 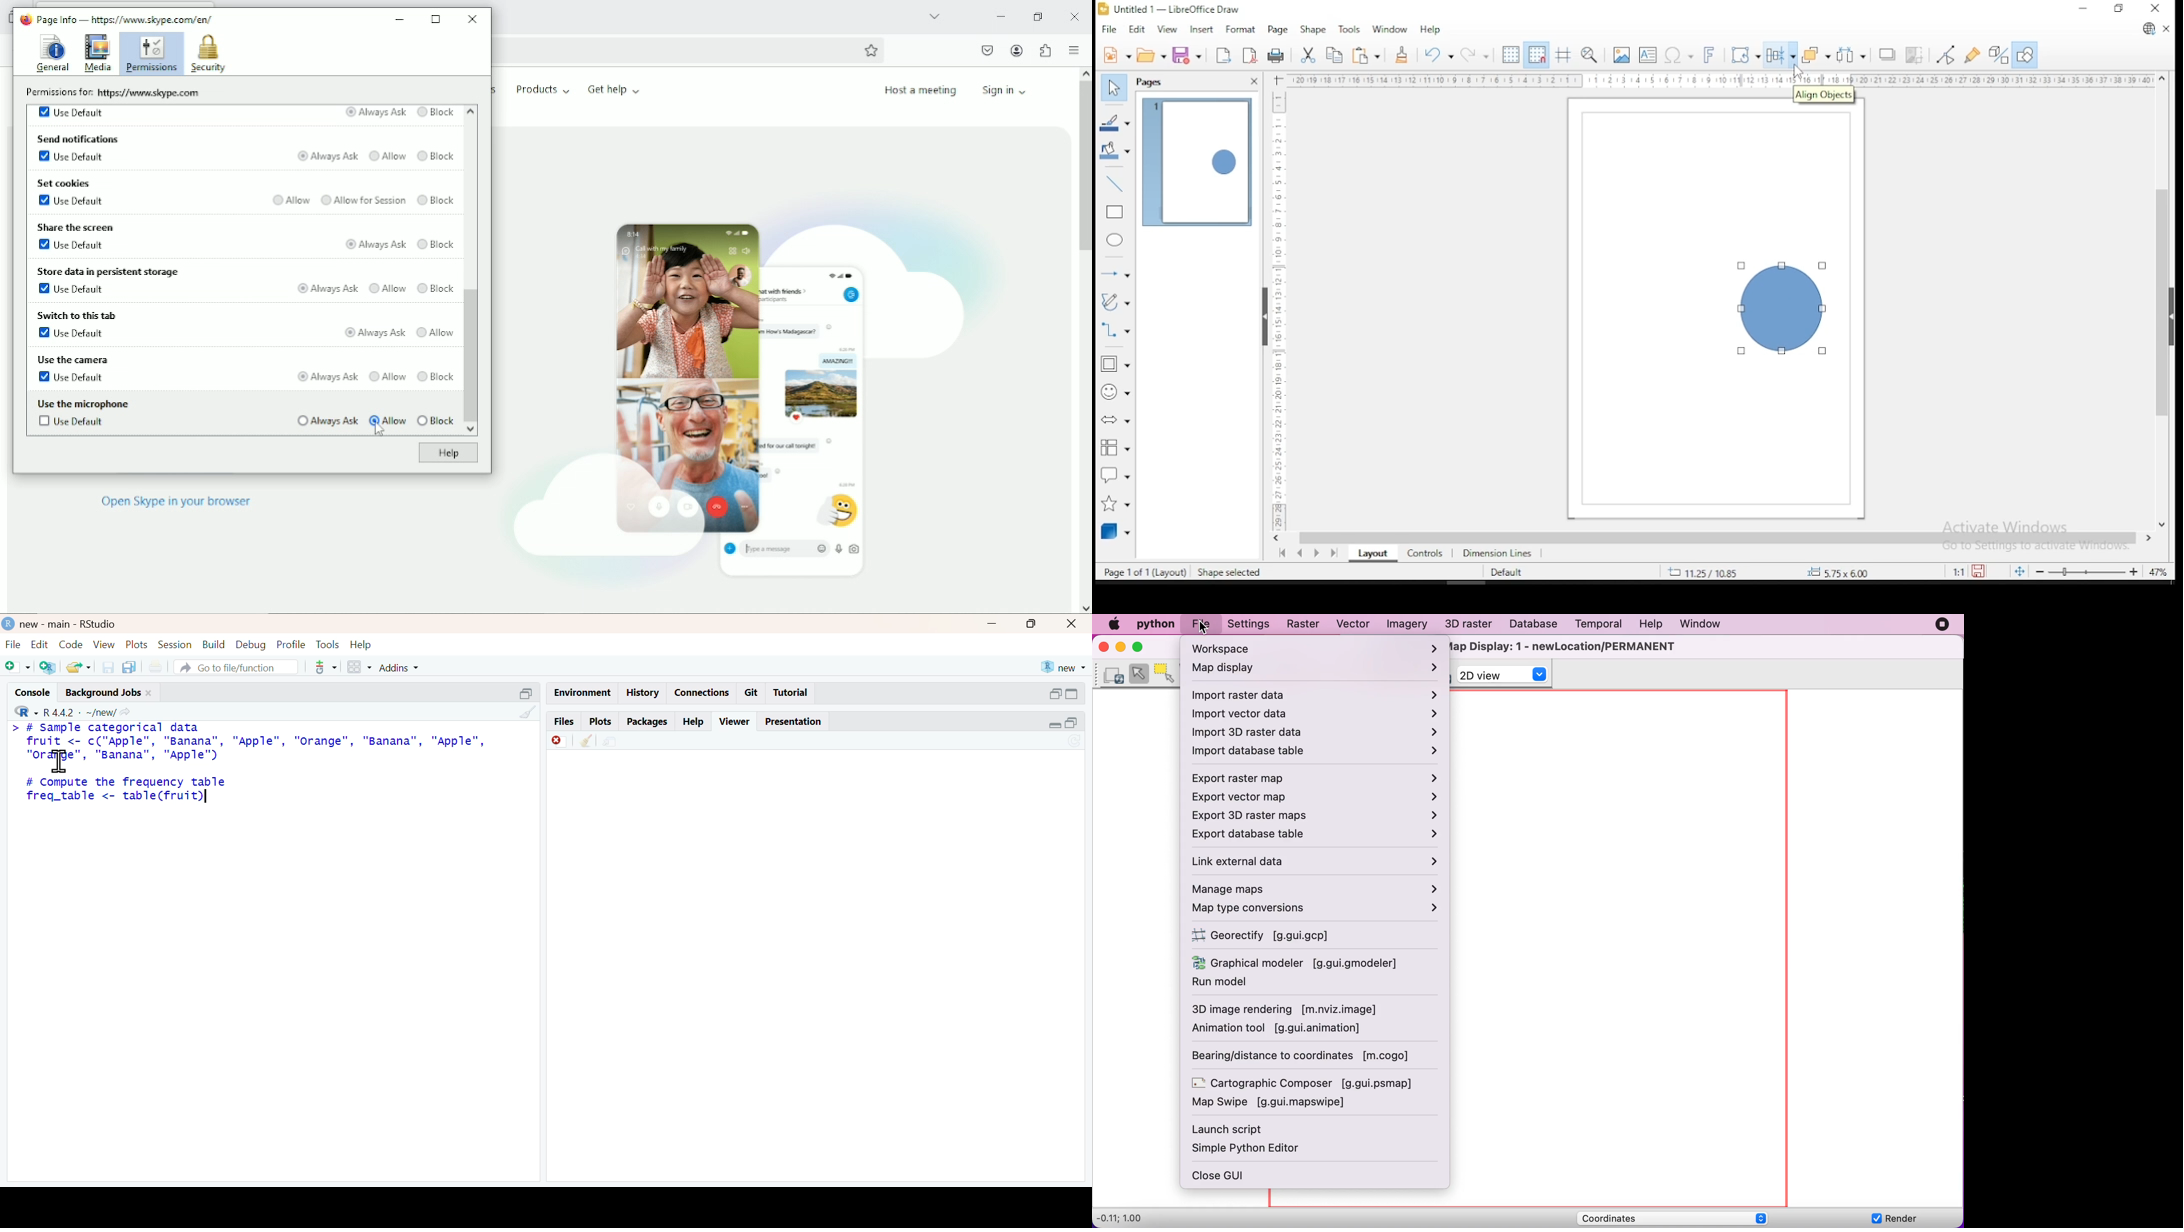 I want to click on maximize, so click(x=1026, y=624).